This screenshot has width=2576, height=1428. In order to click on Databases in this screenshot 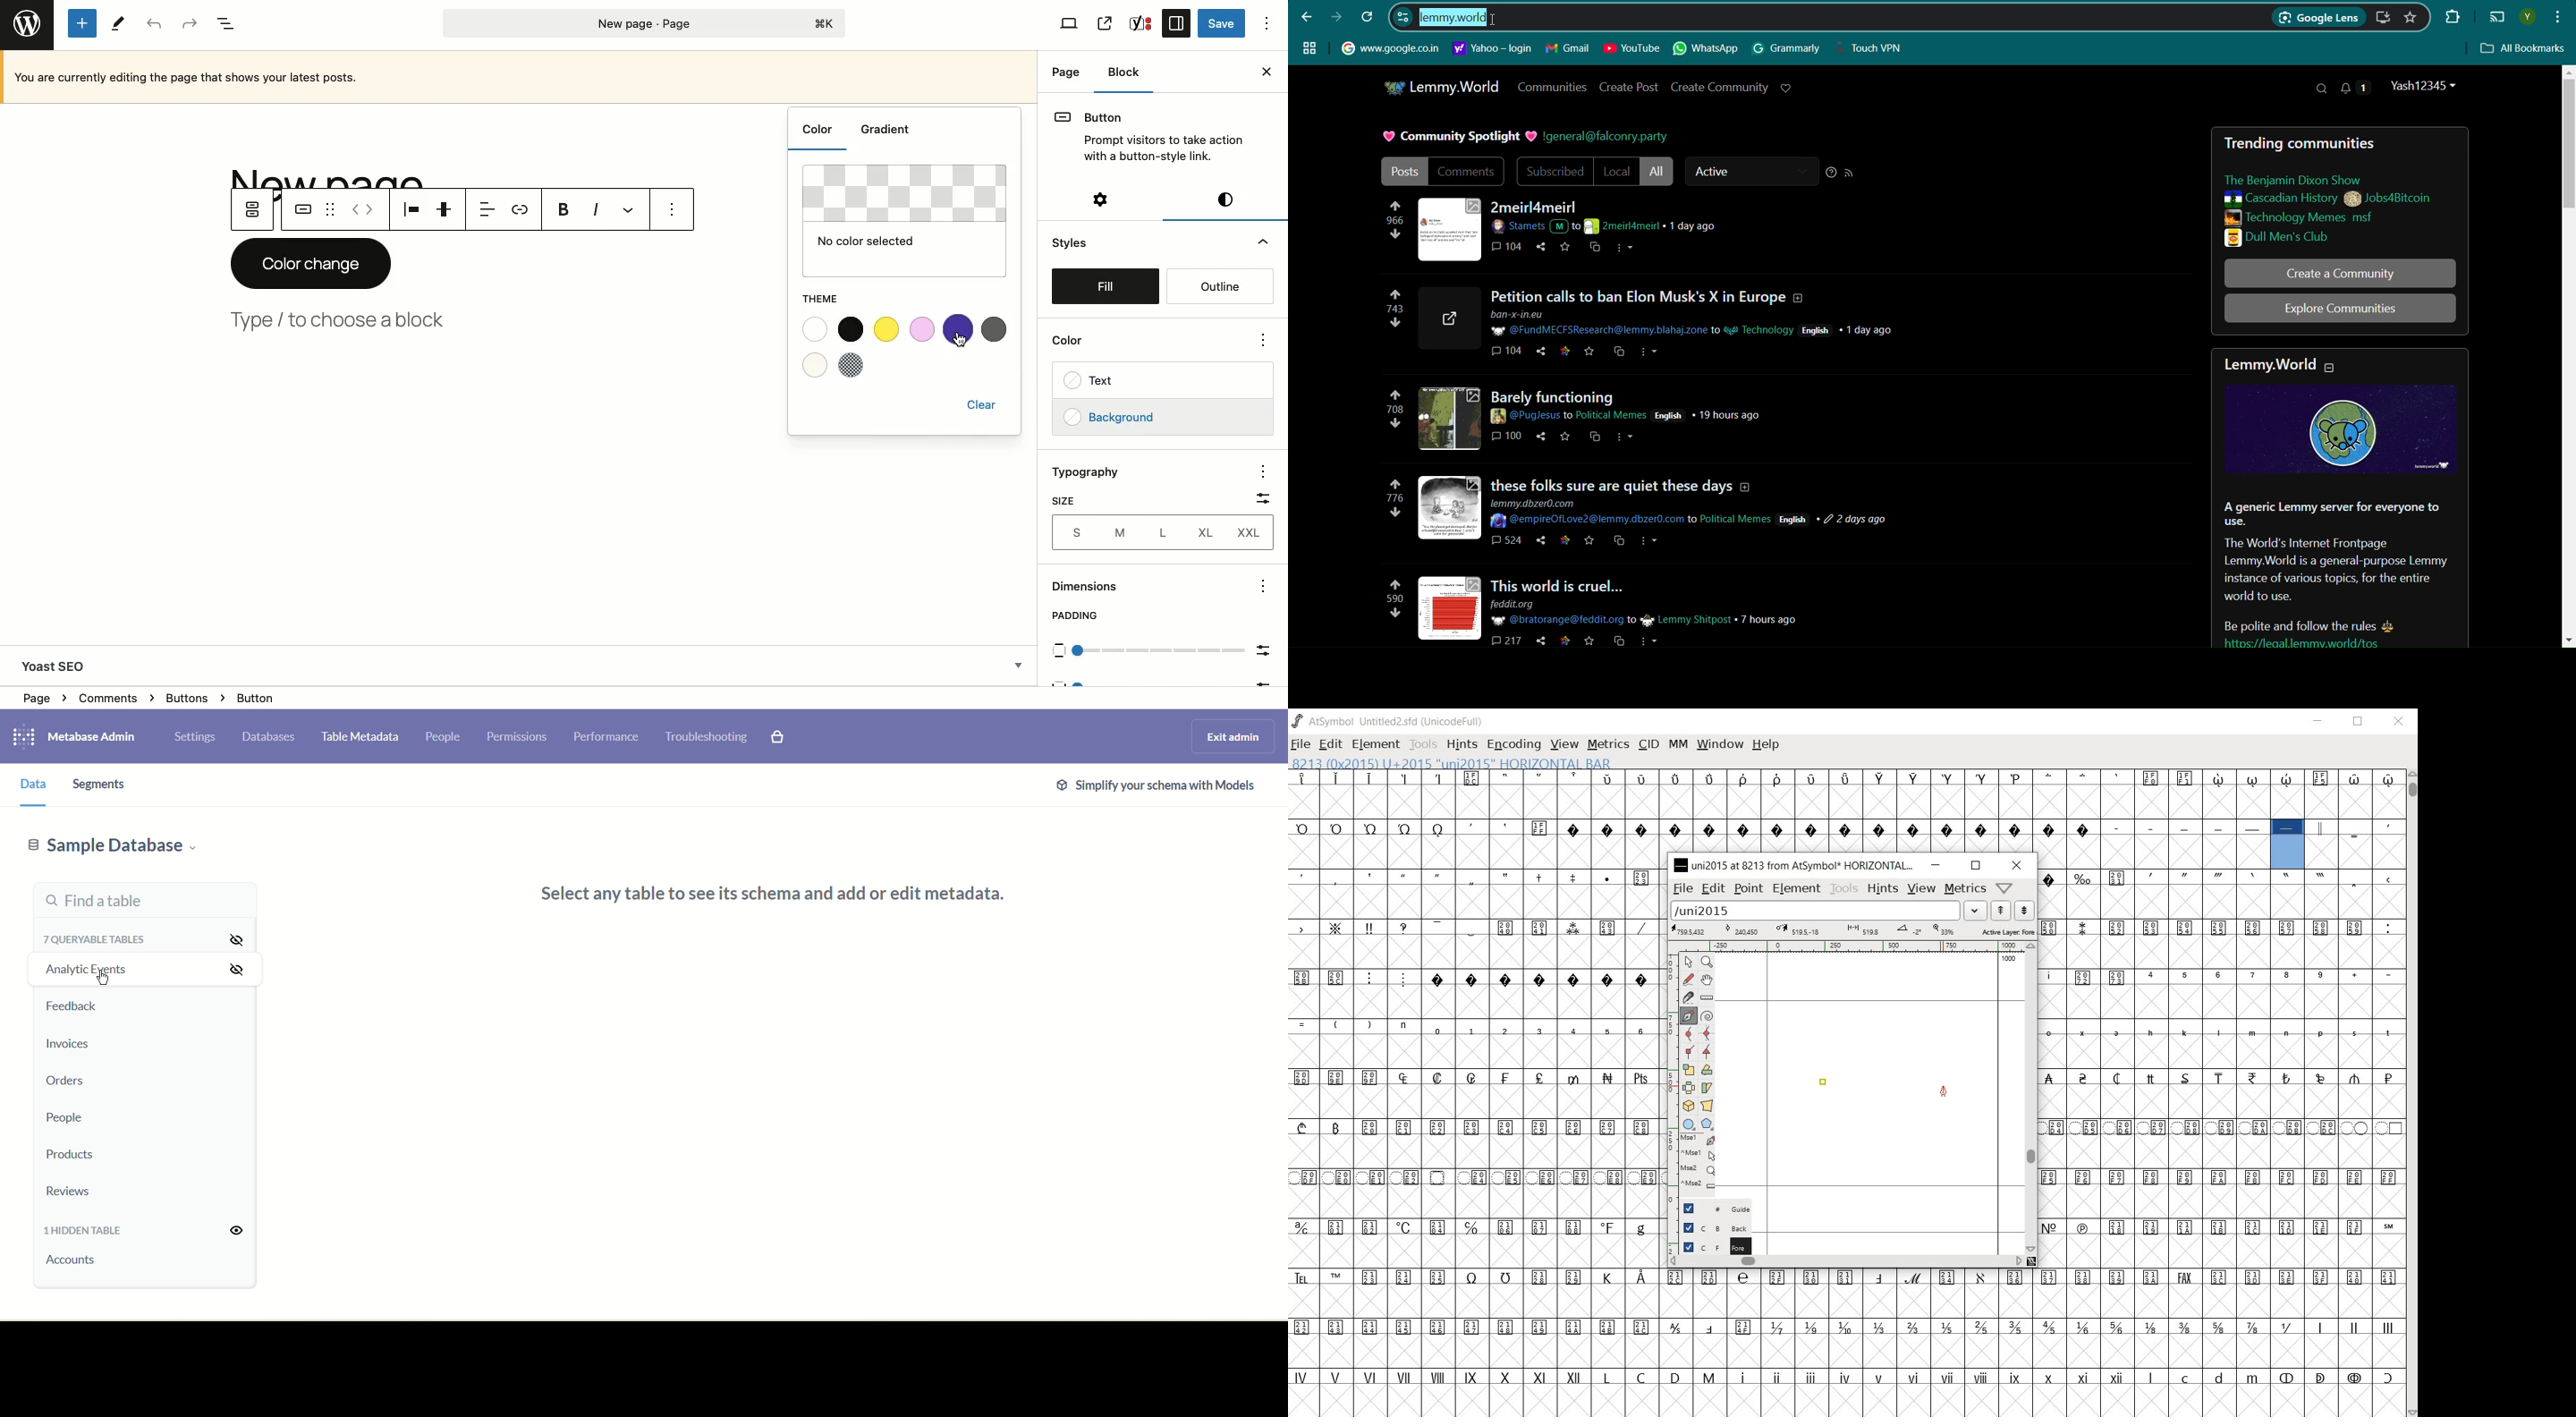, I will do `click(272, 737)`.